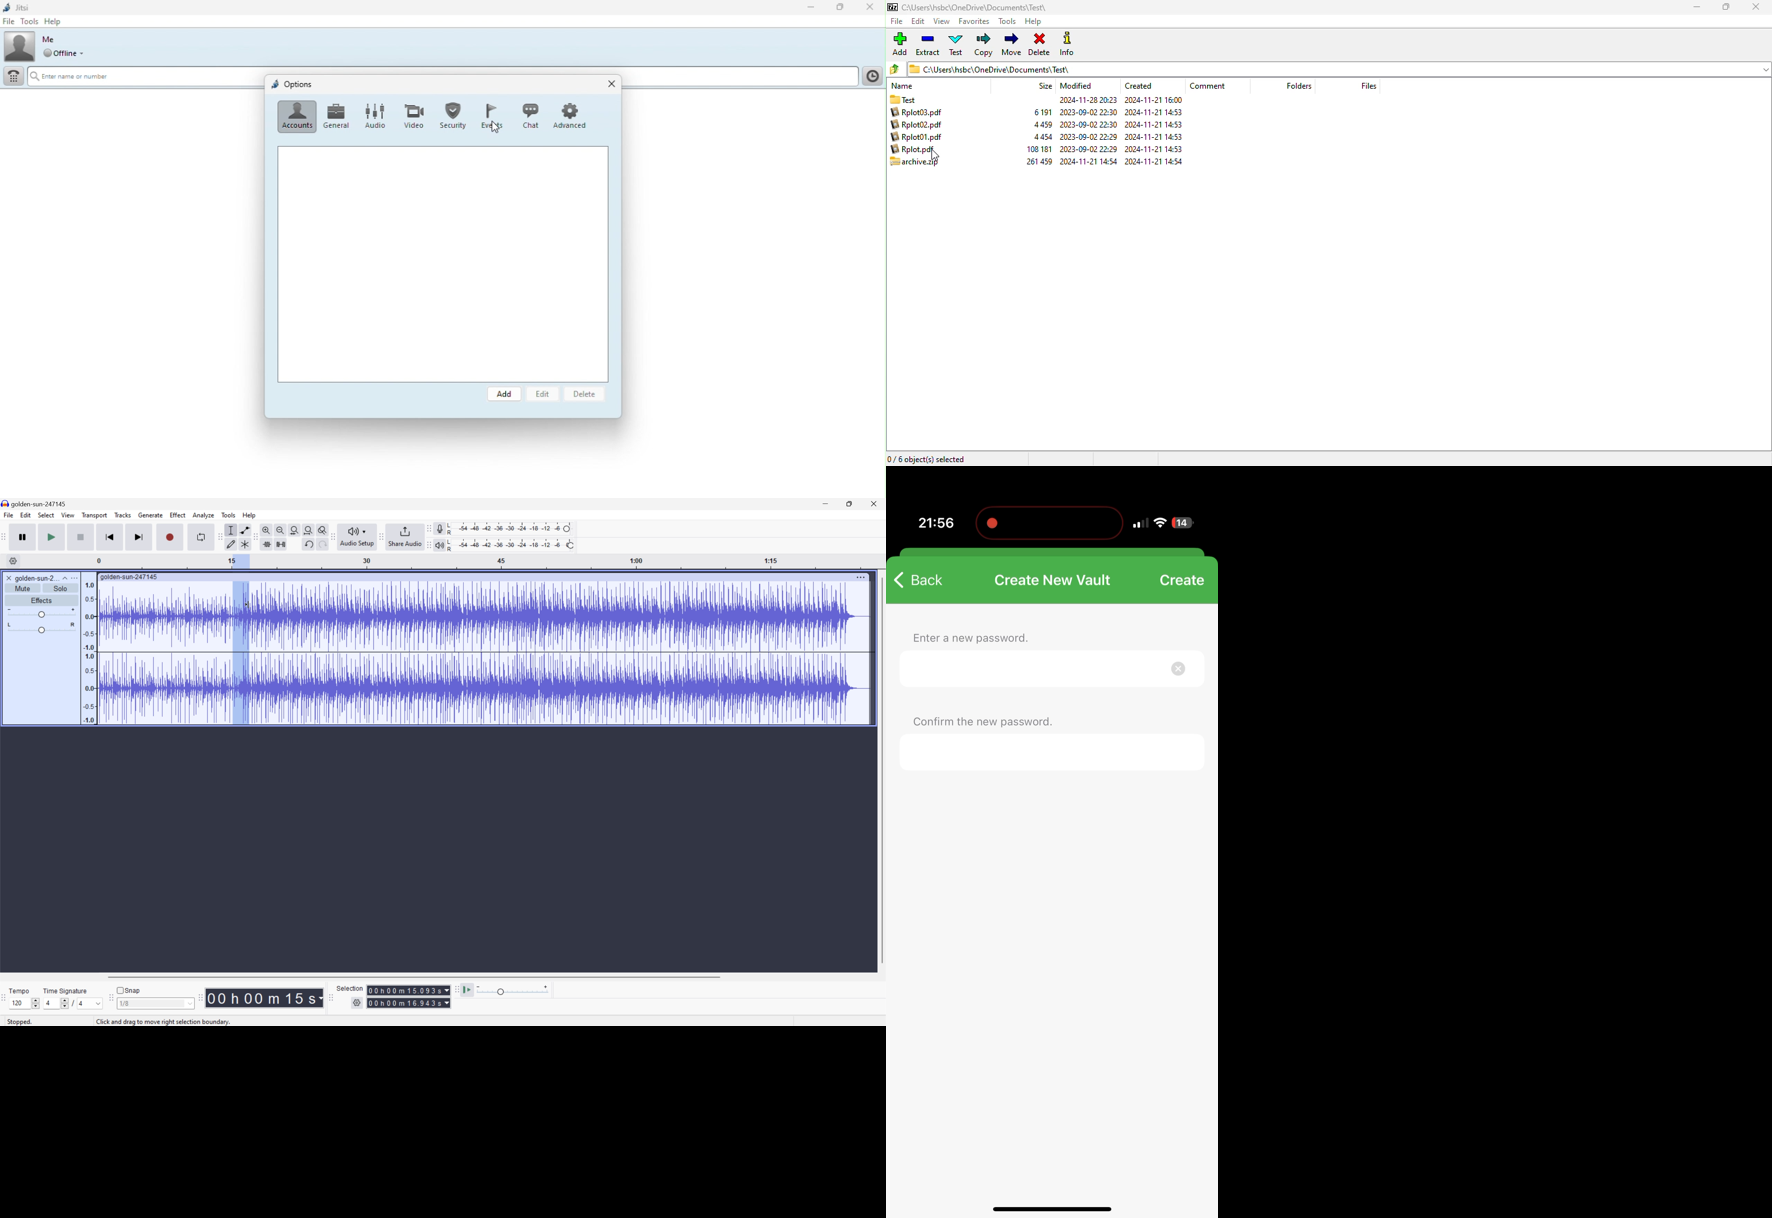 The height and width of the screenshot is (1232, 1792). Describe the element at coordinates (23, 1022) in the screenshot. I see `Stopped` at that location.